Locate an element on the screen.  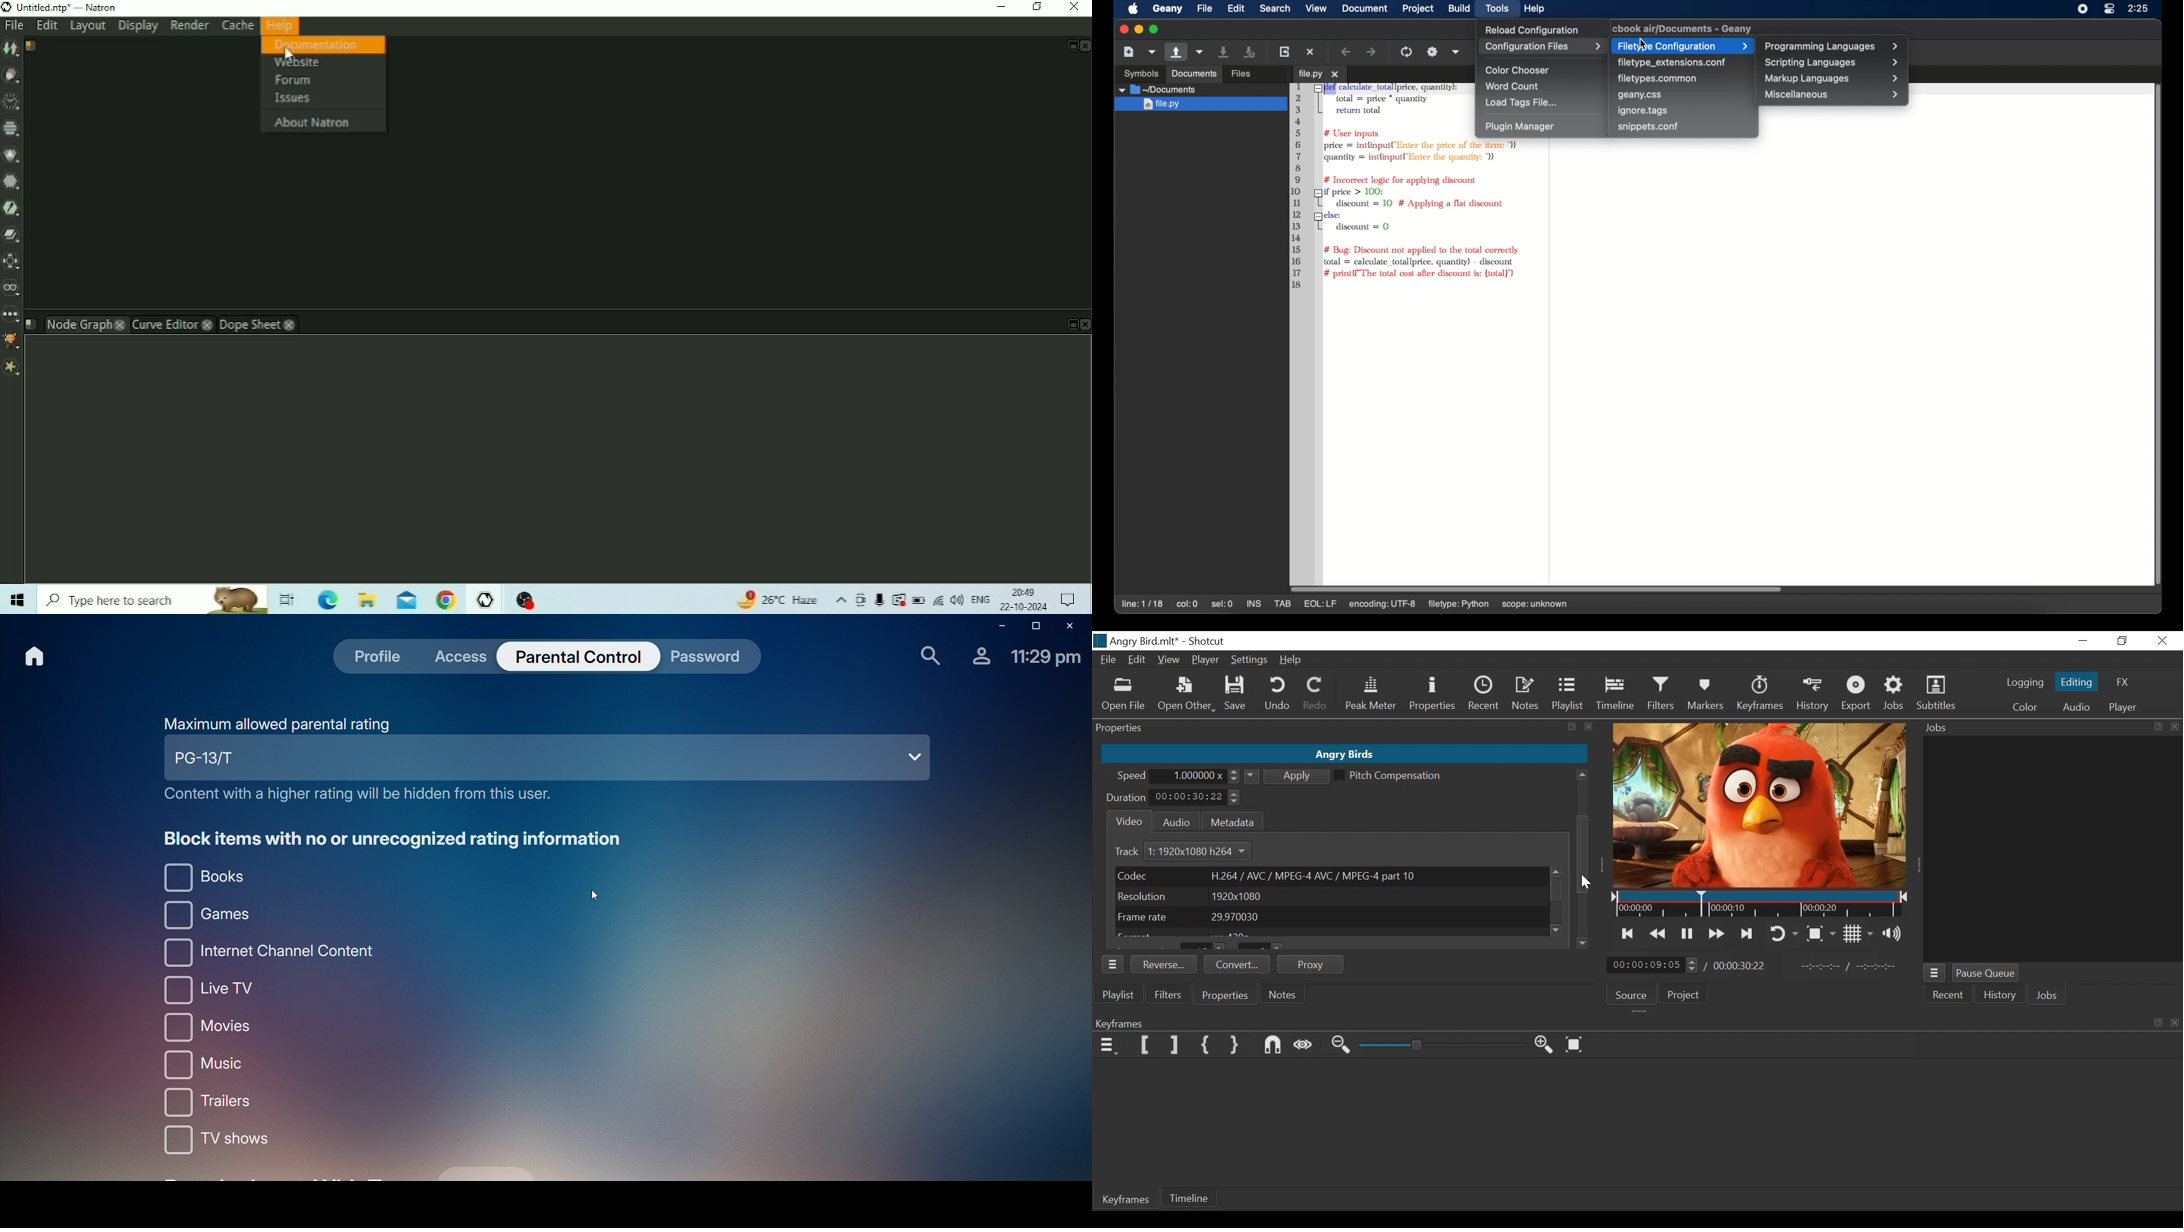
Cursor is located at coordinates (1586, 882).